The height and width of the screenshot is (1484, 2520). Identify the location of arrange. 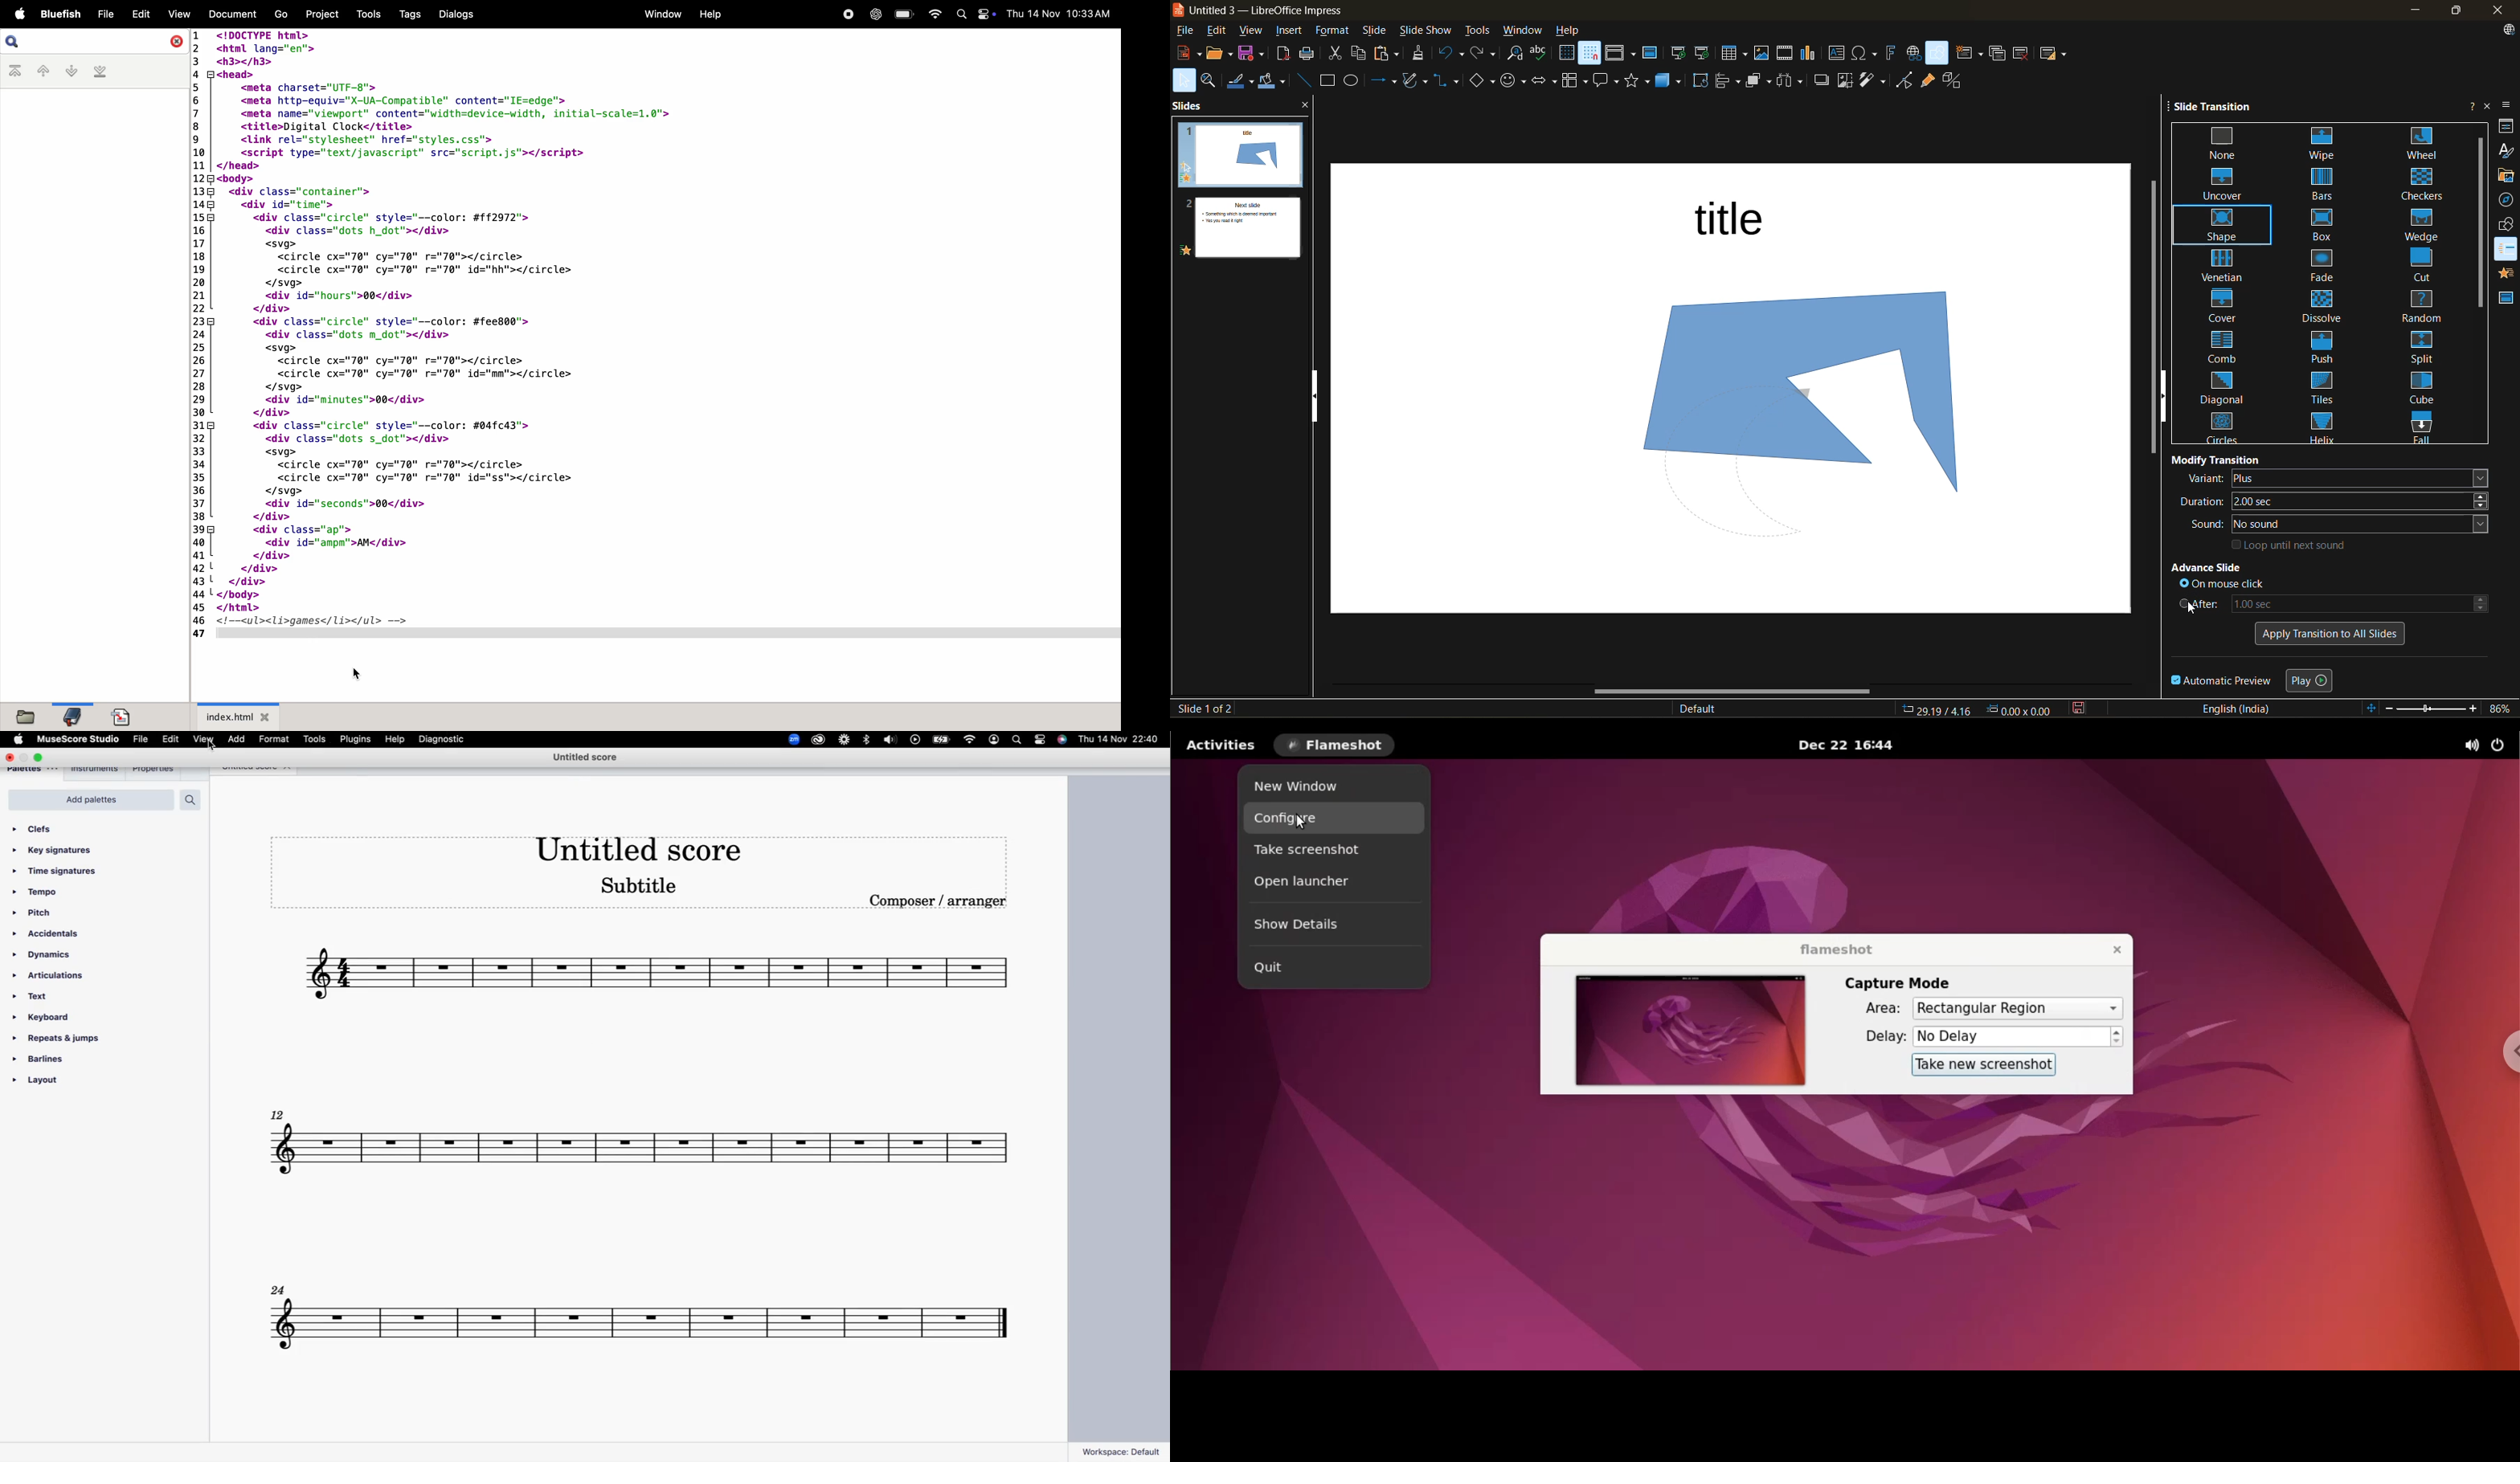
(1759, 82).